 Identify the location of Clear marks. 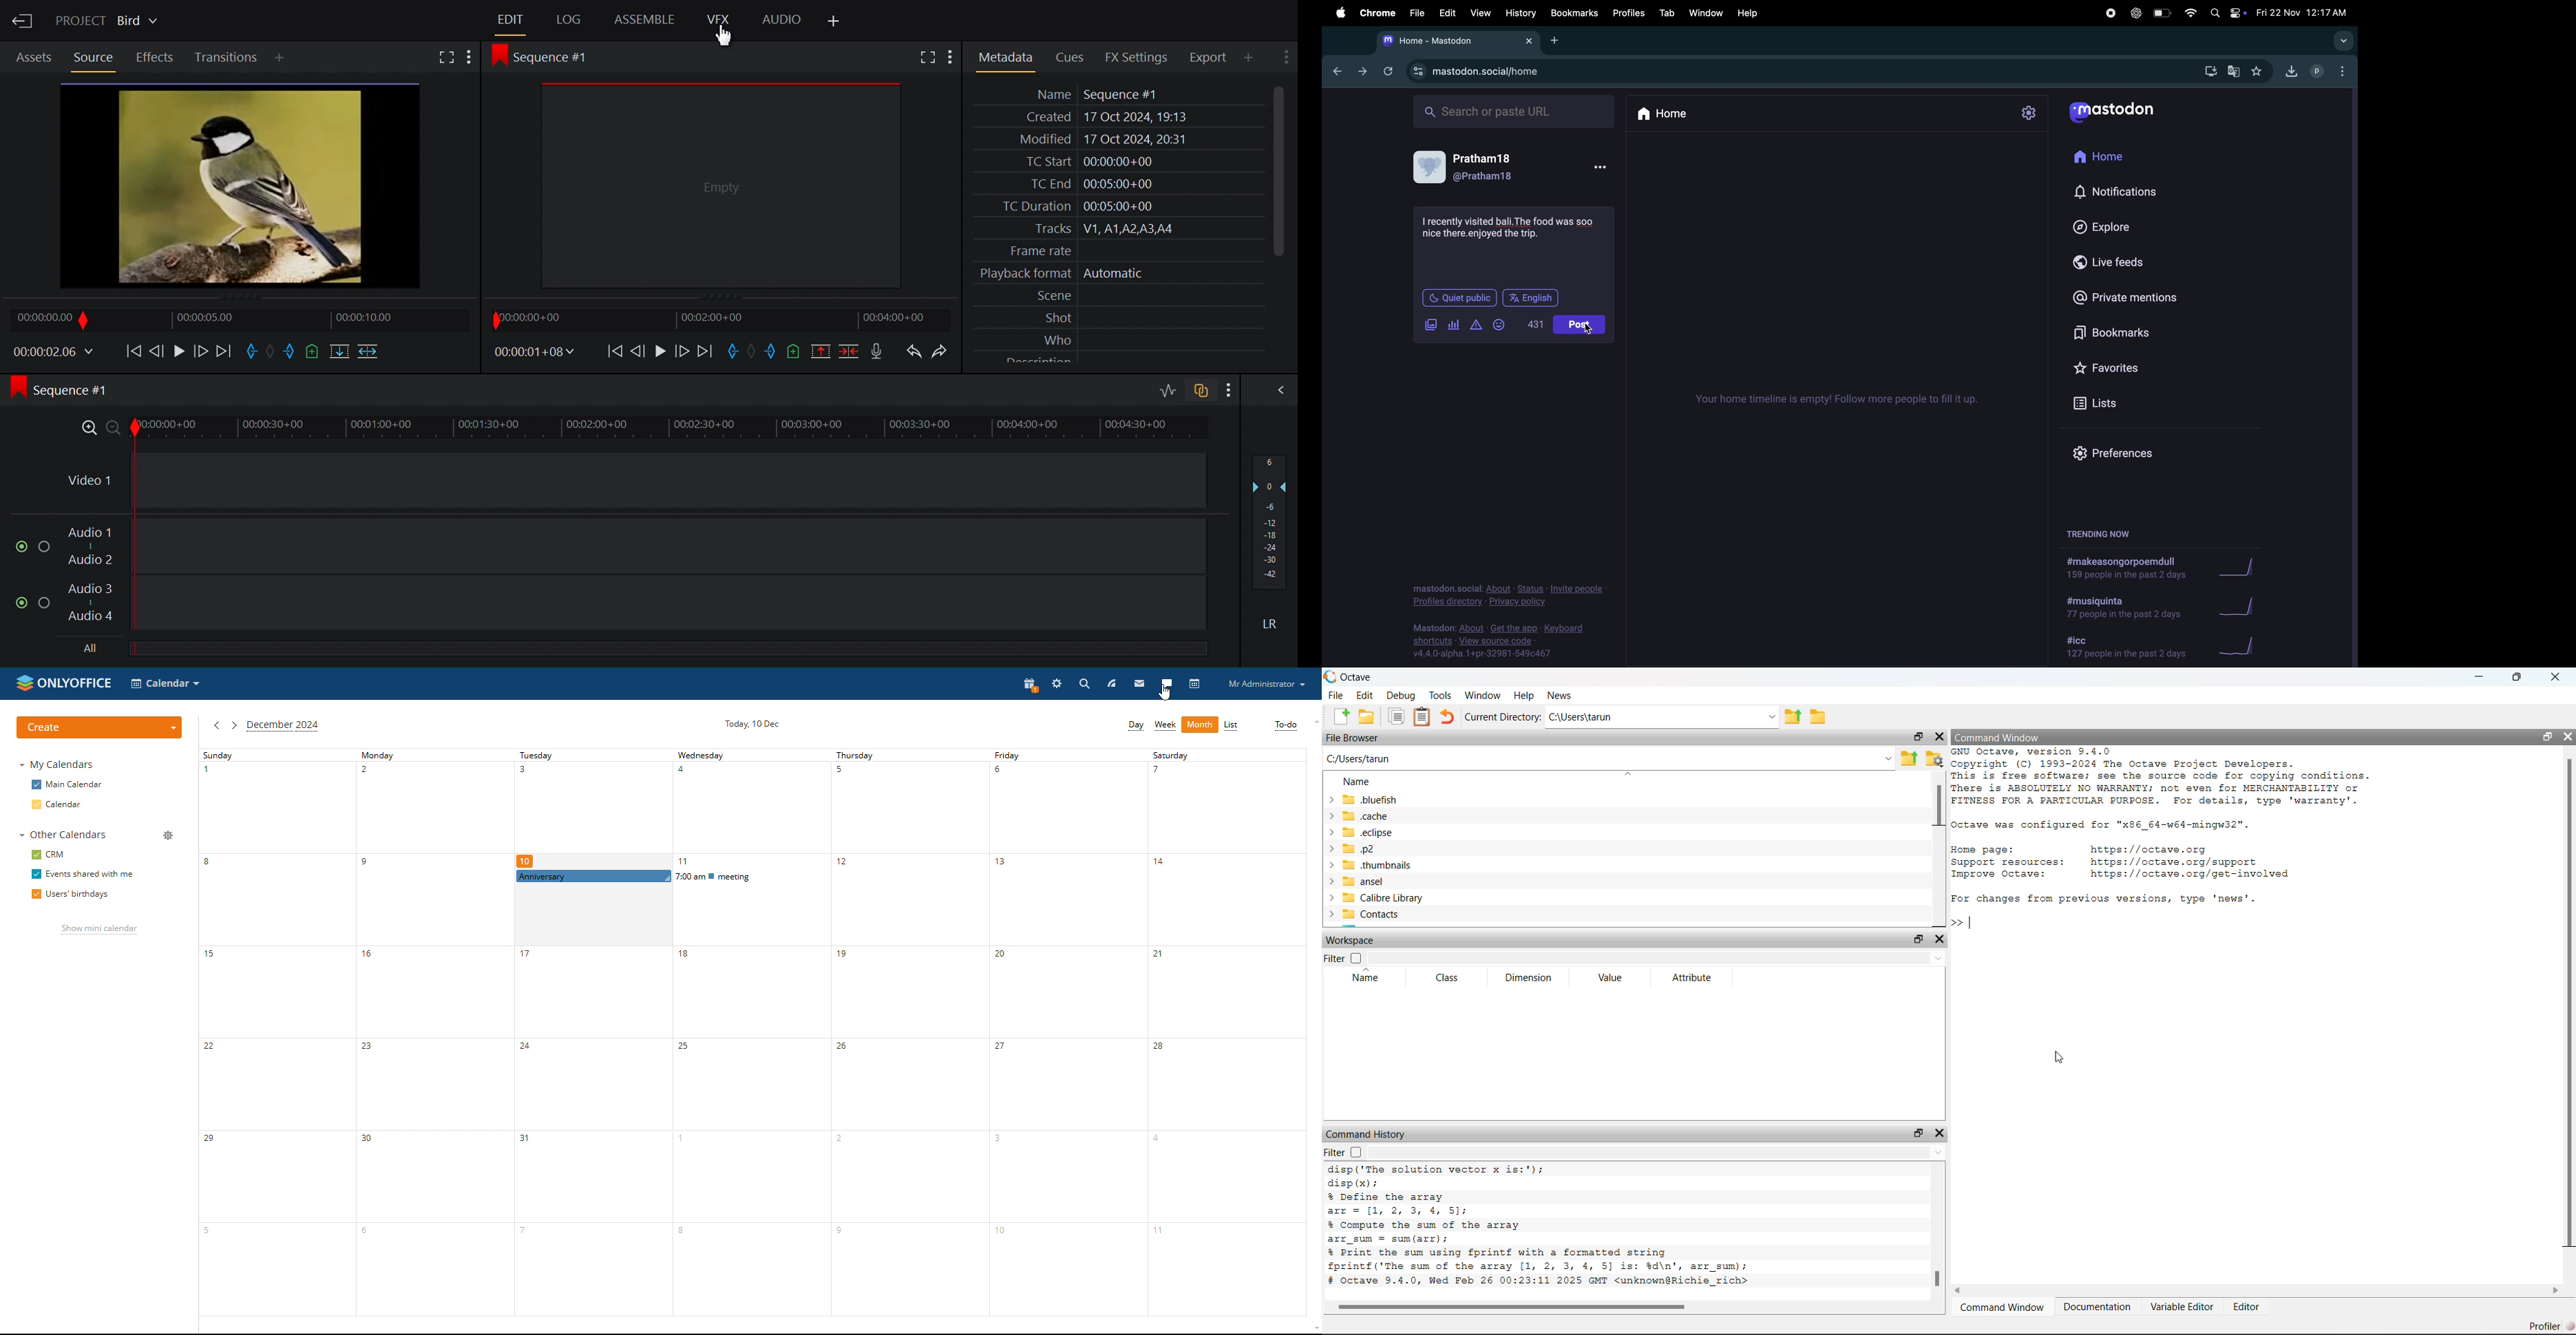
(752, 351).